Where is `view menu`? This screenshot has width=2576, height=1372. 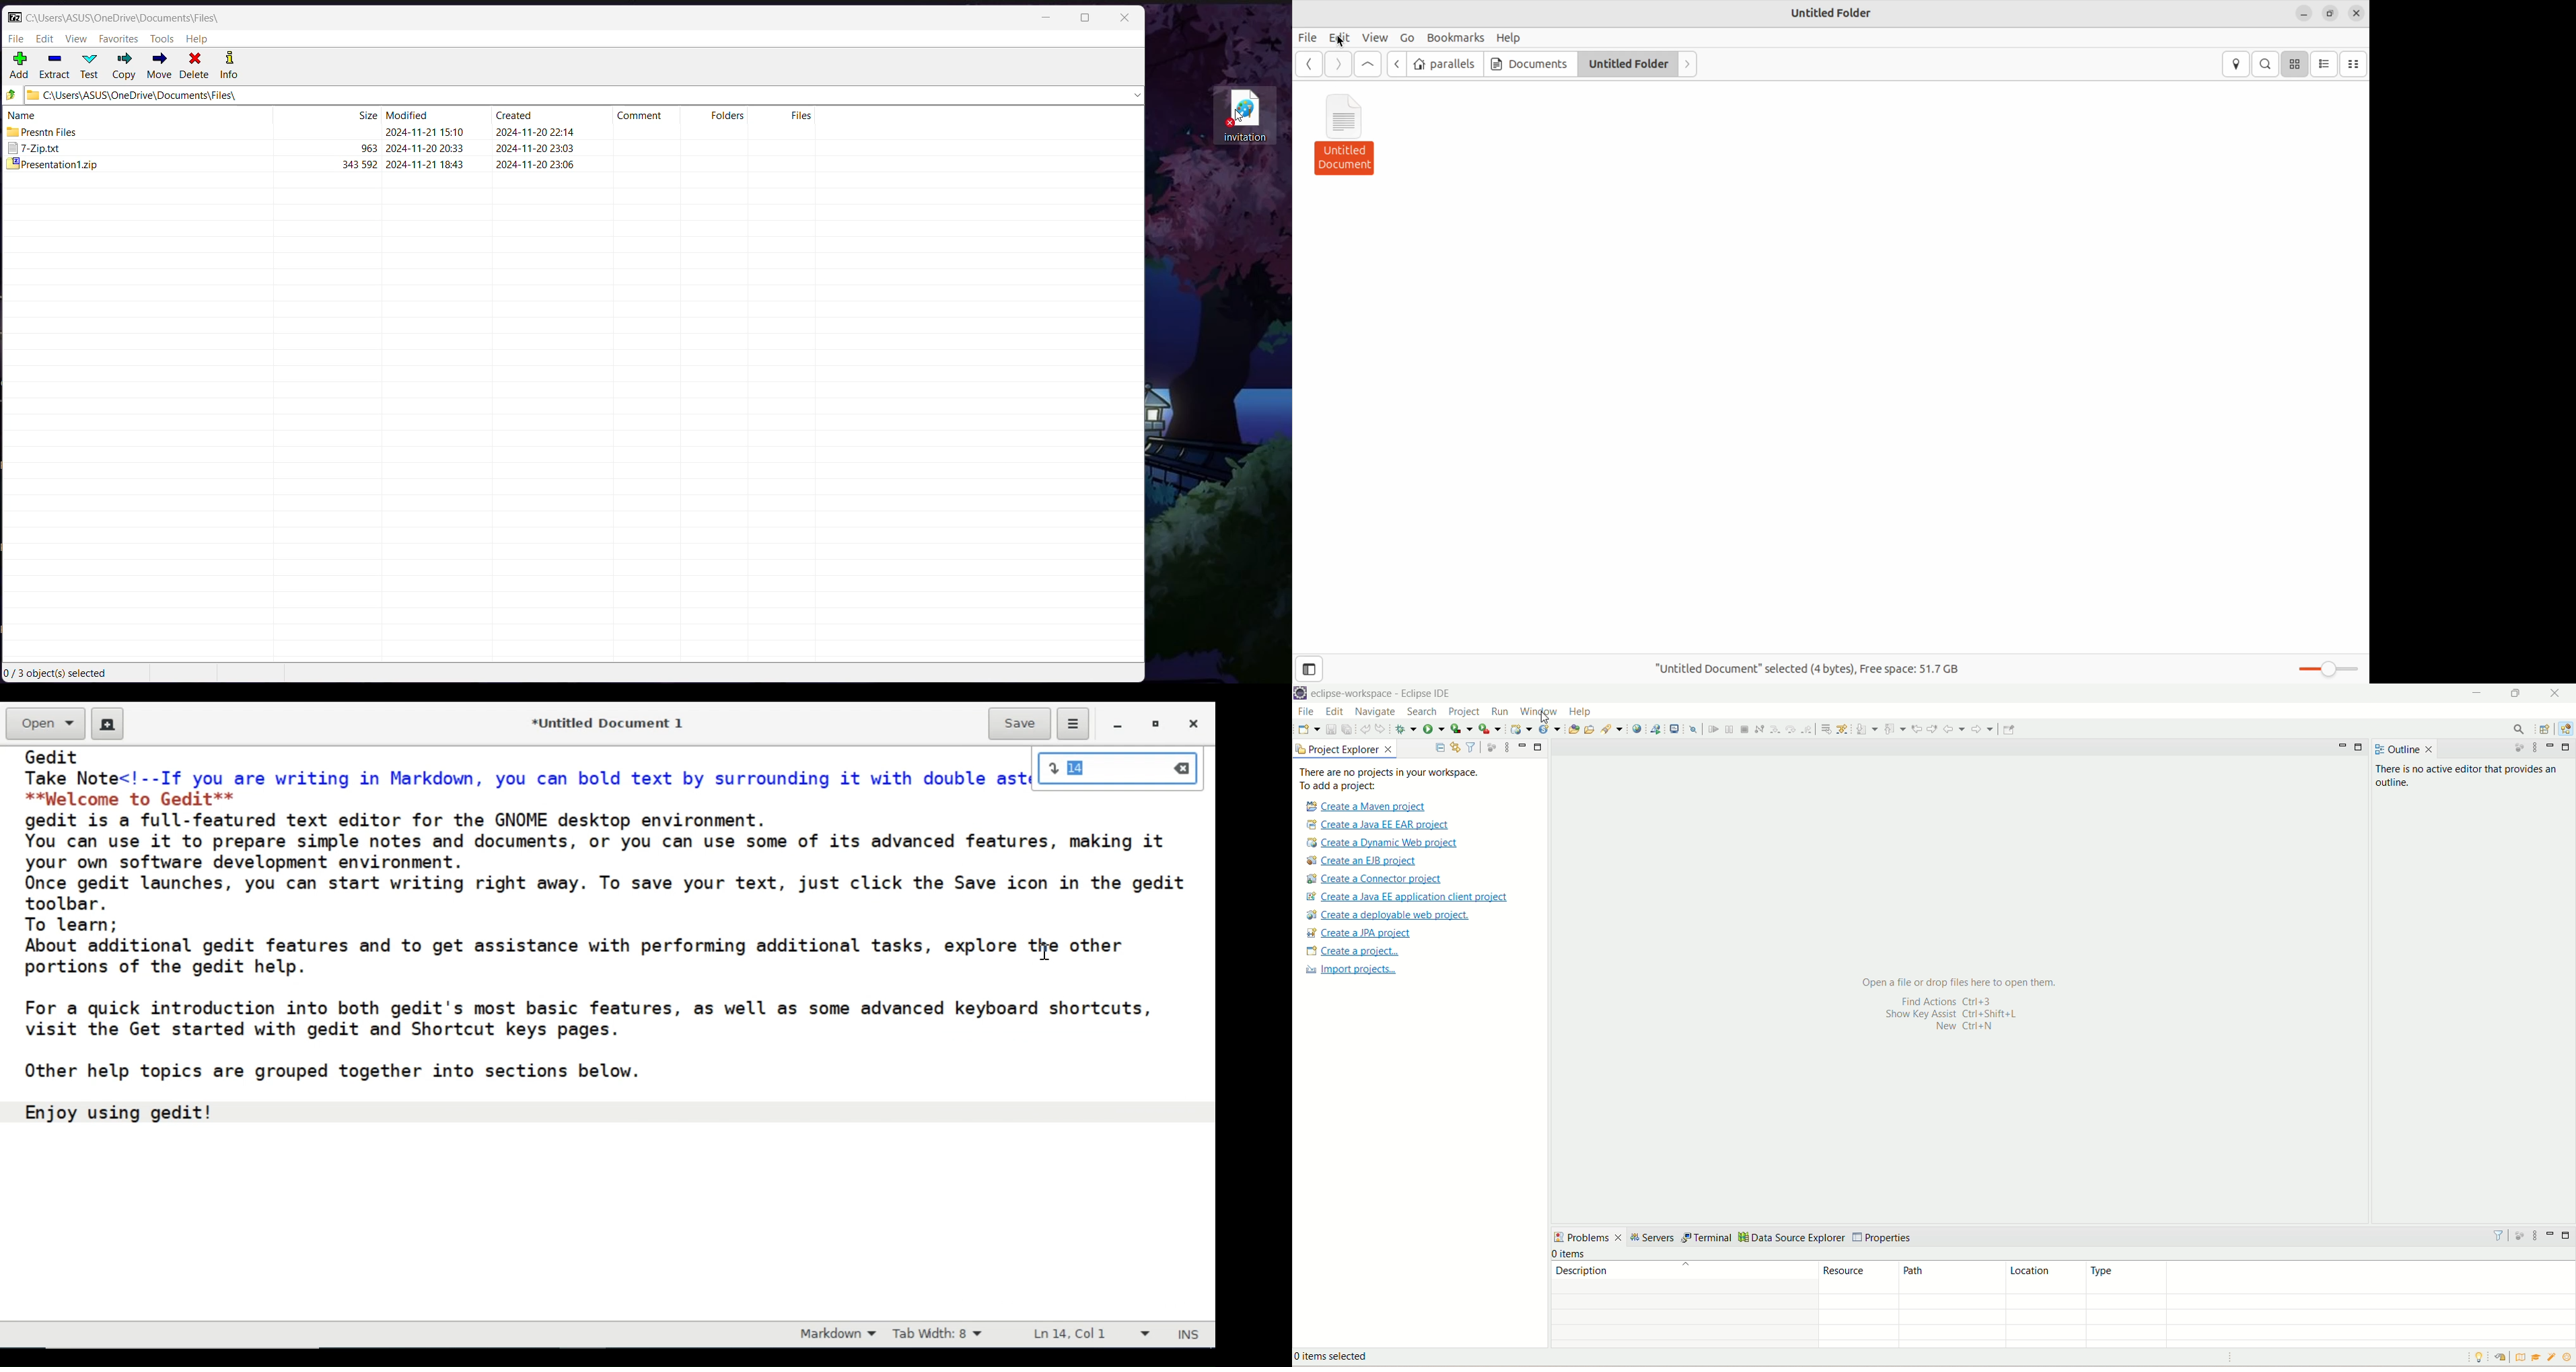 view menu is located at coordinates (2537, 749).